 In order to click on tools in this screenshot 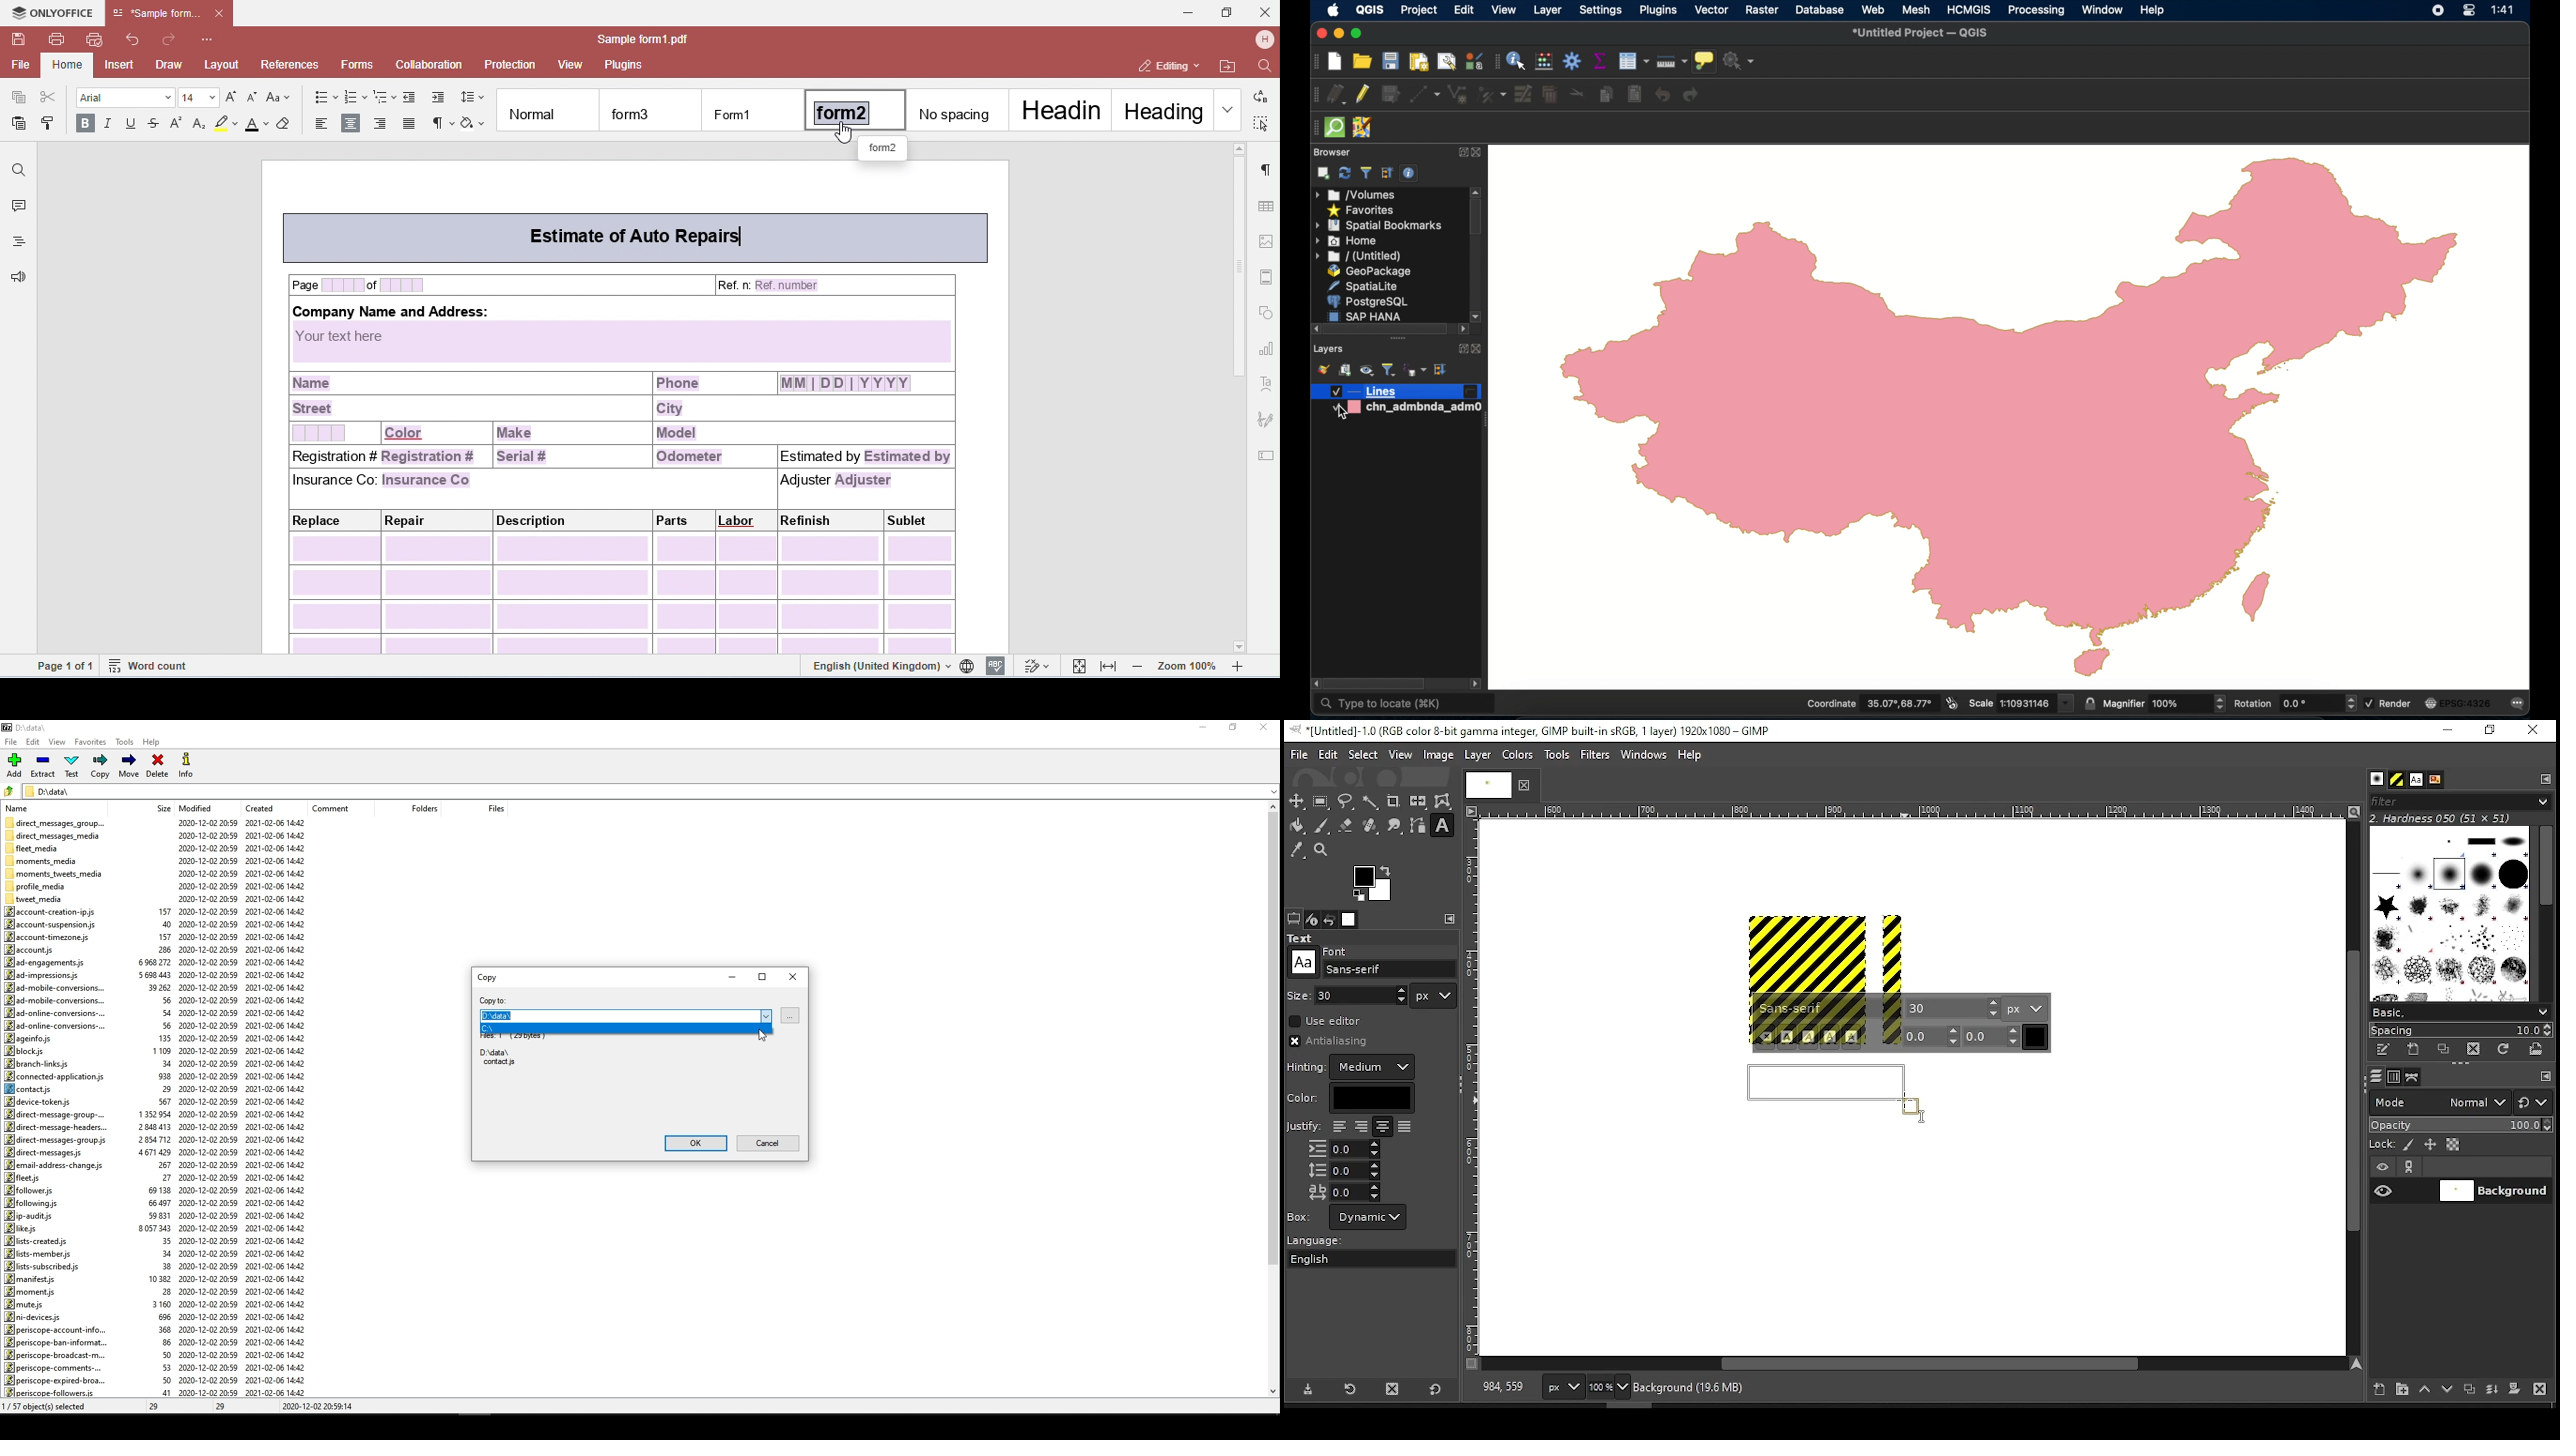, I will do `click(1559, 756)`.